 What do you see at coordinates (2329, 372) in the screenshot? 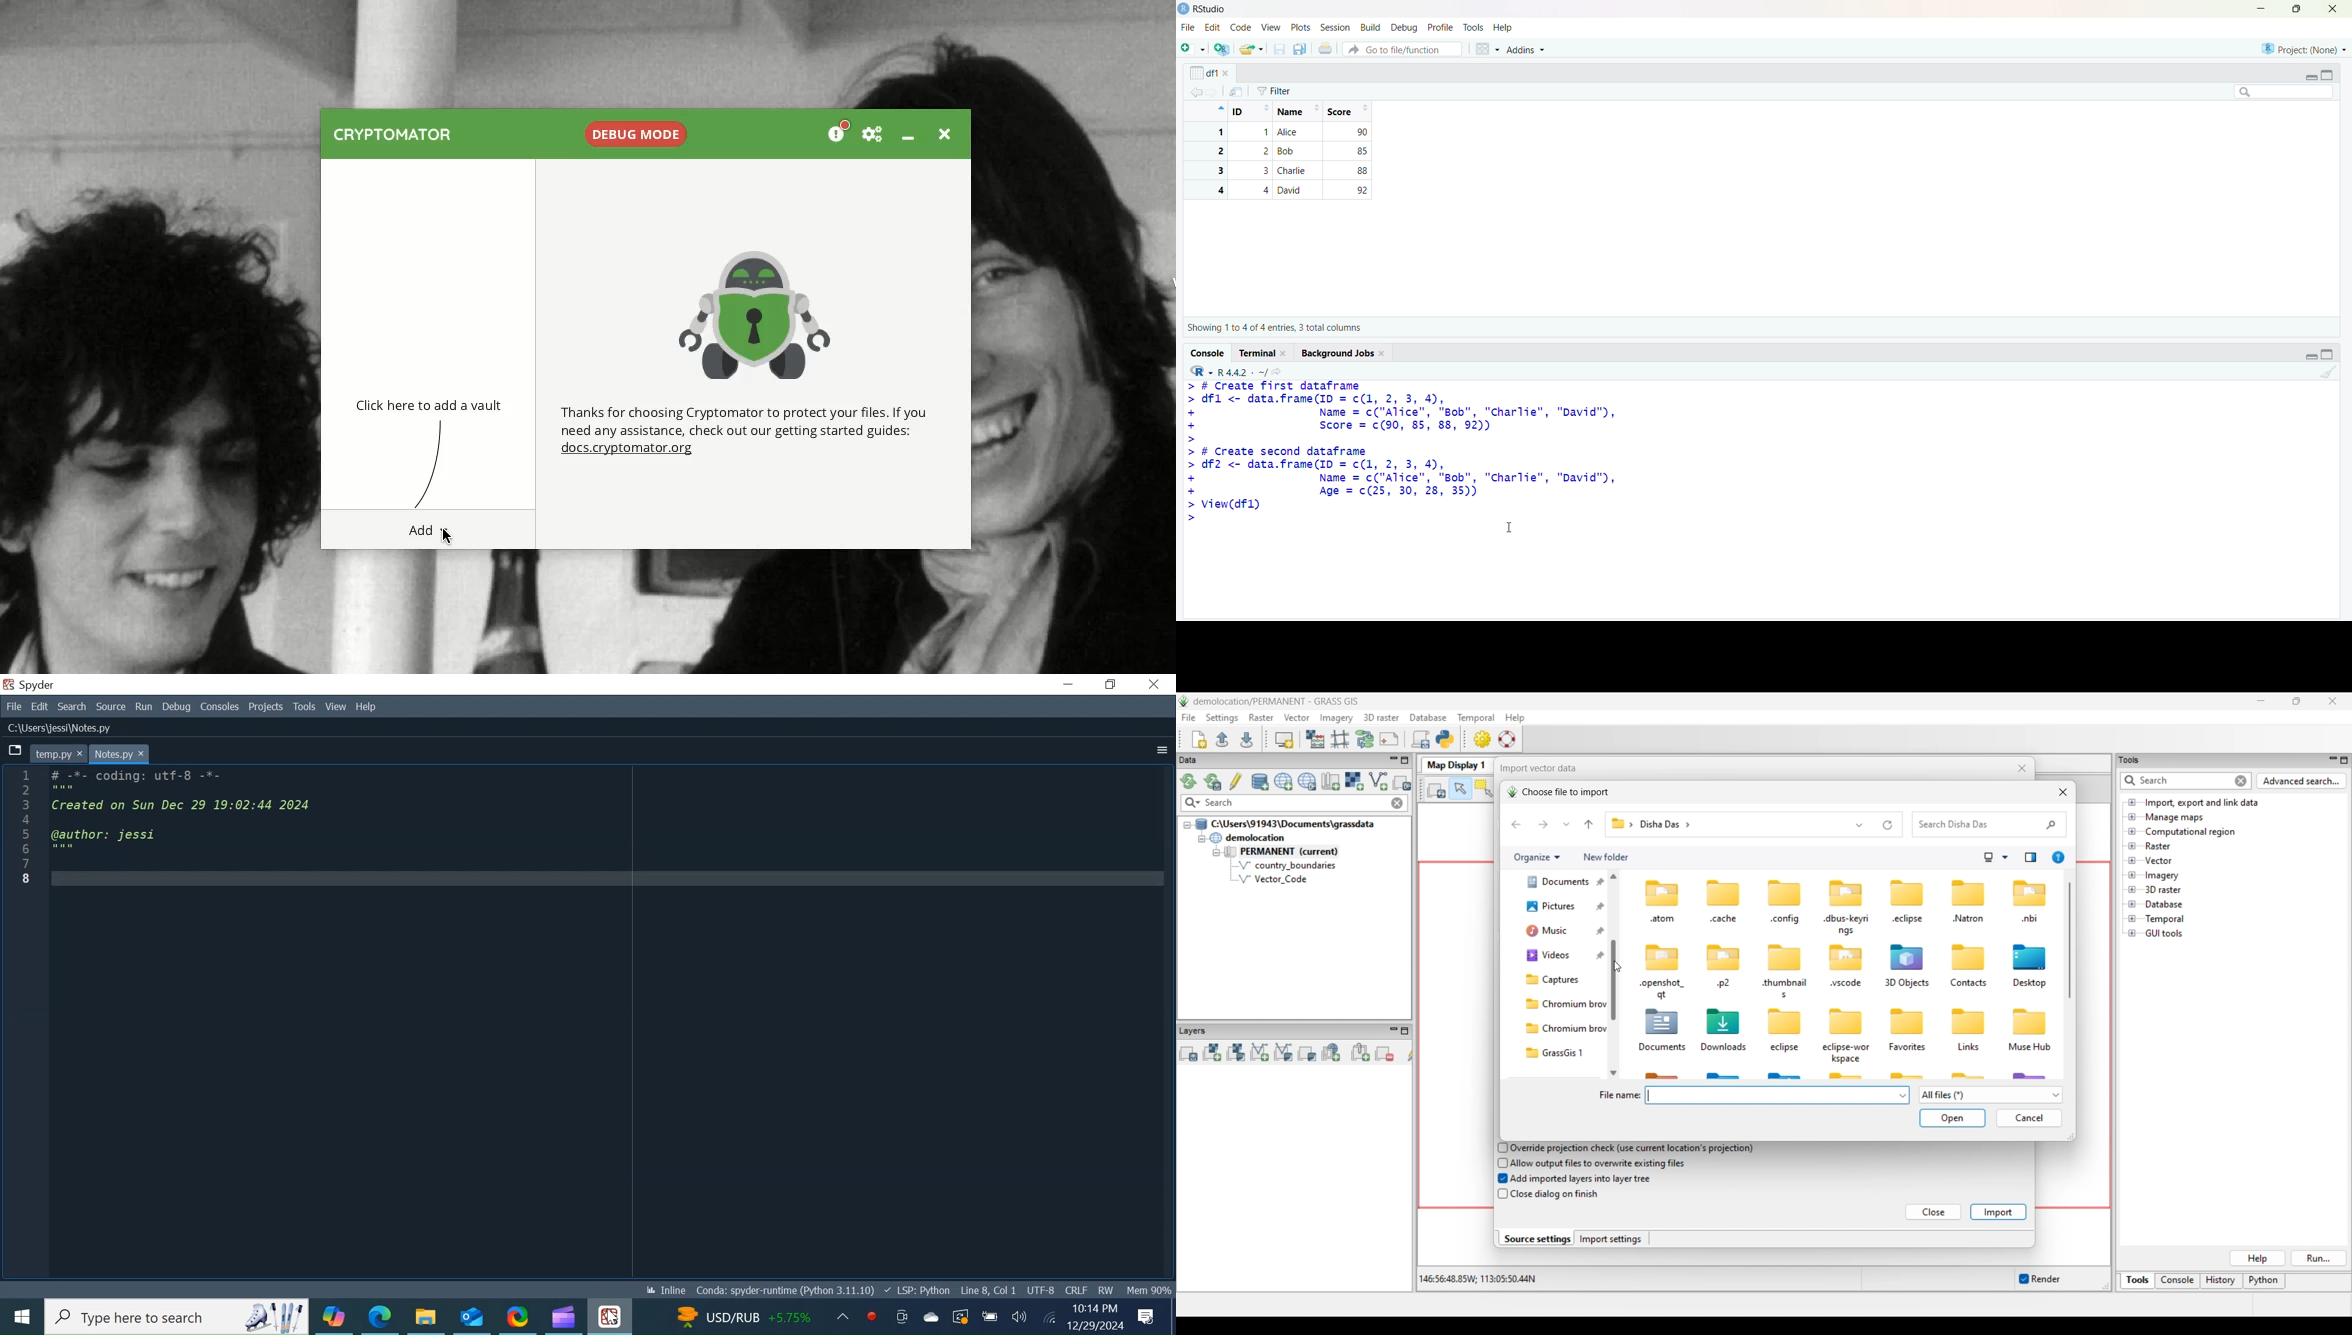
I see `clean` at bounding box center [2329, 372].